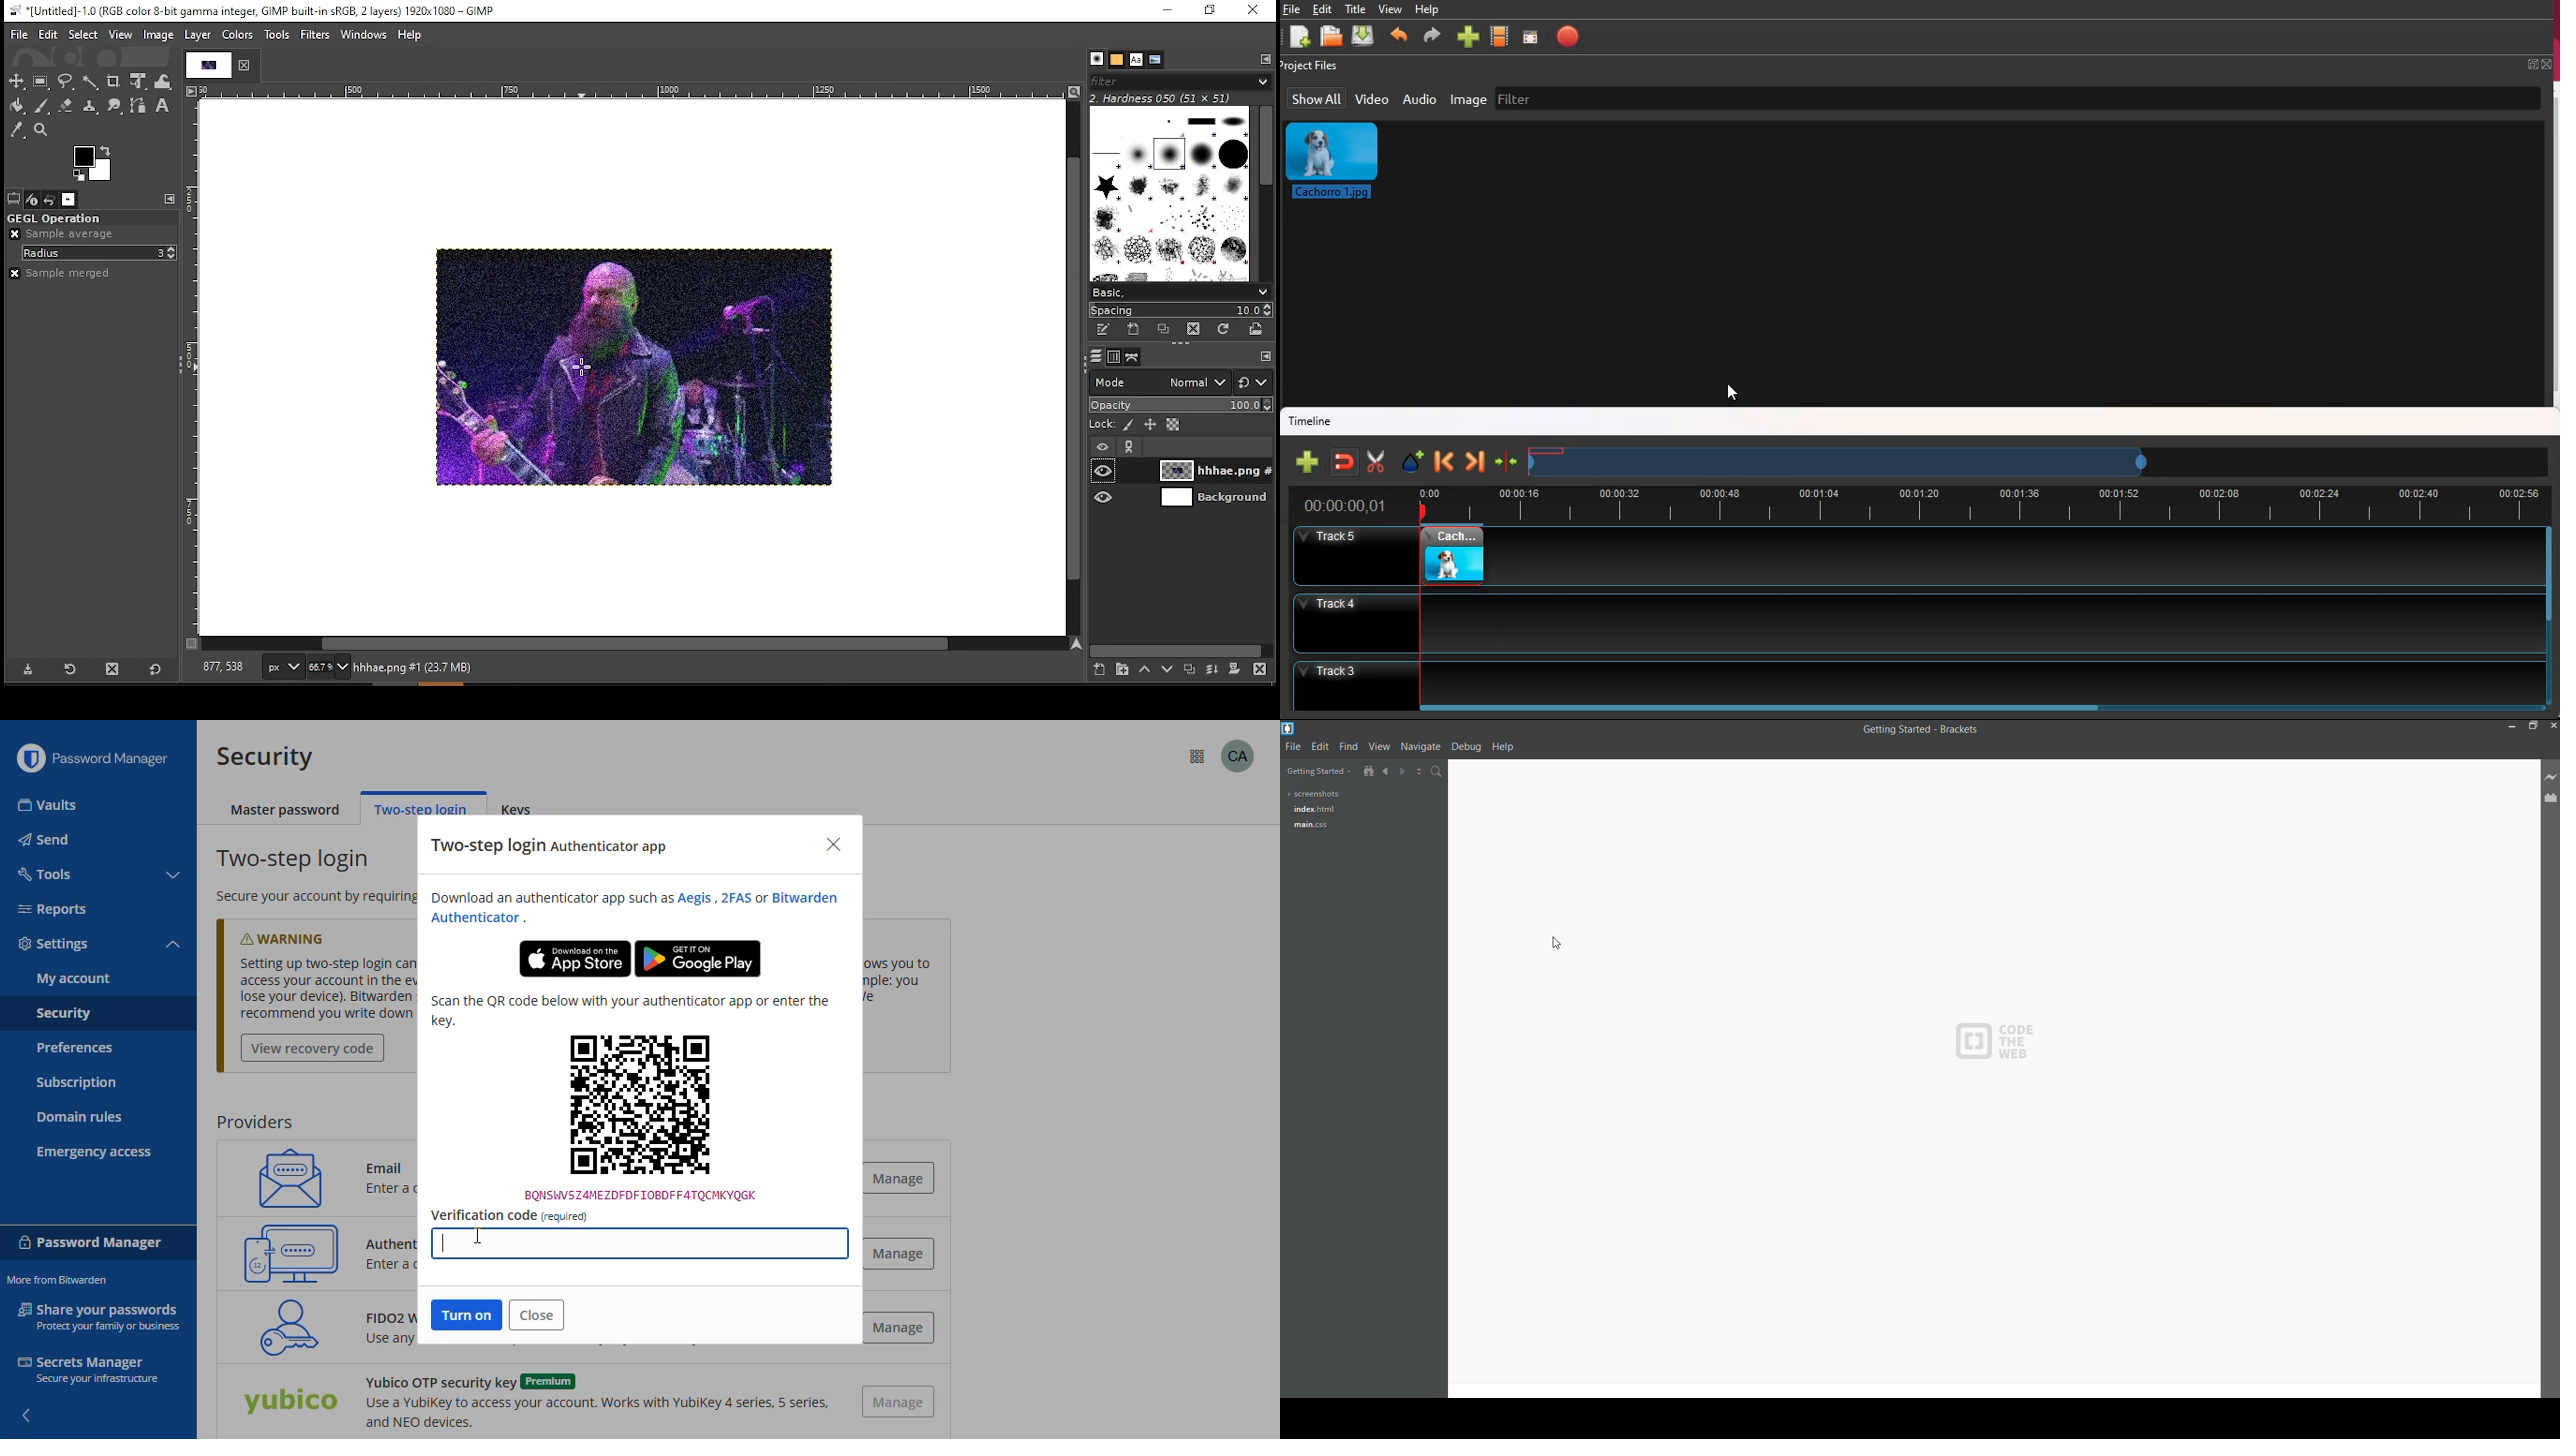 The image size is (2576, 1456). Describe the element at coordinates (1529, 39) in the screenshot. I see `screen` at that location.